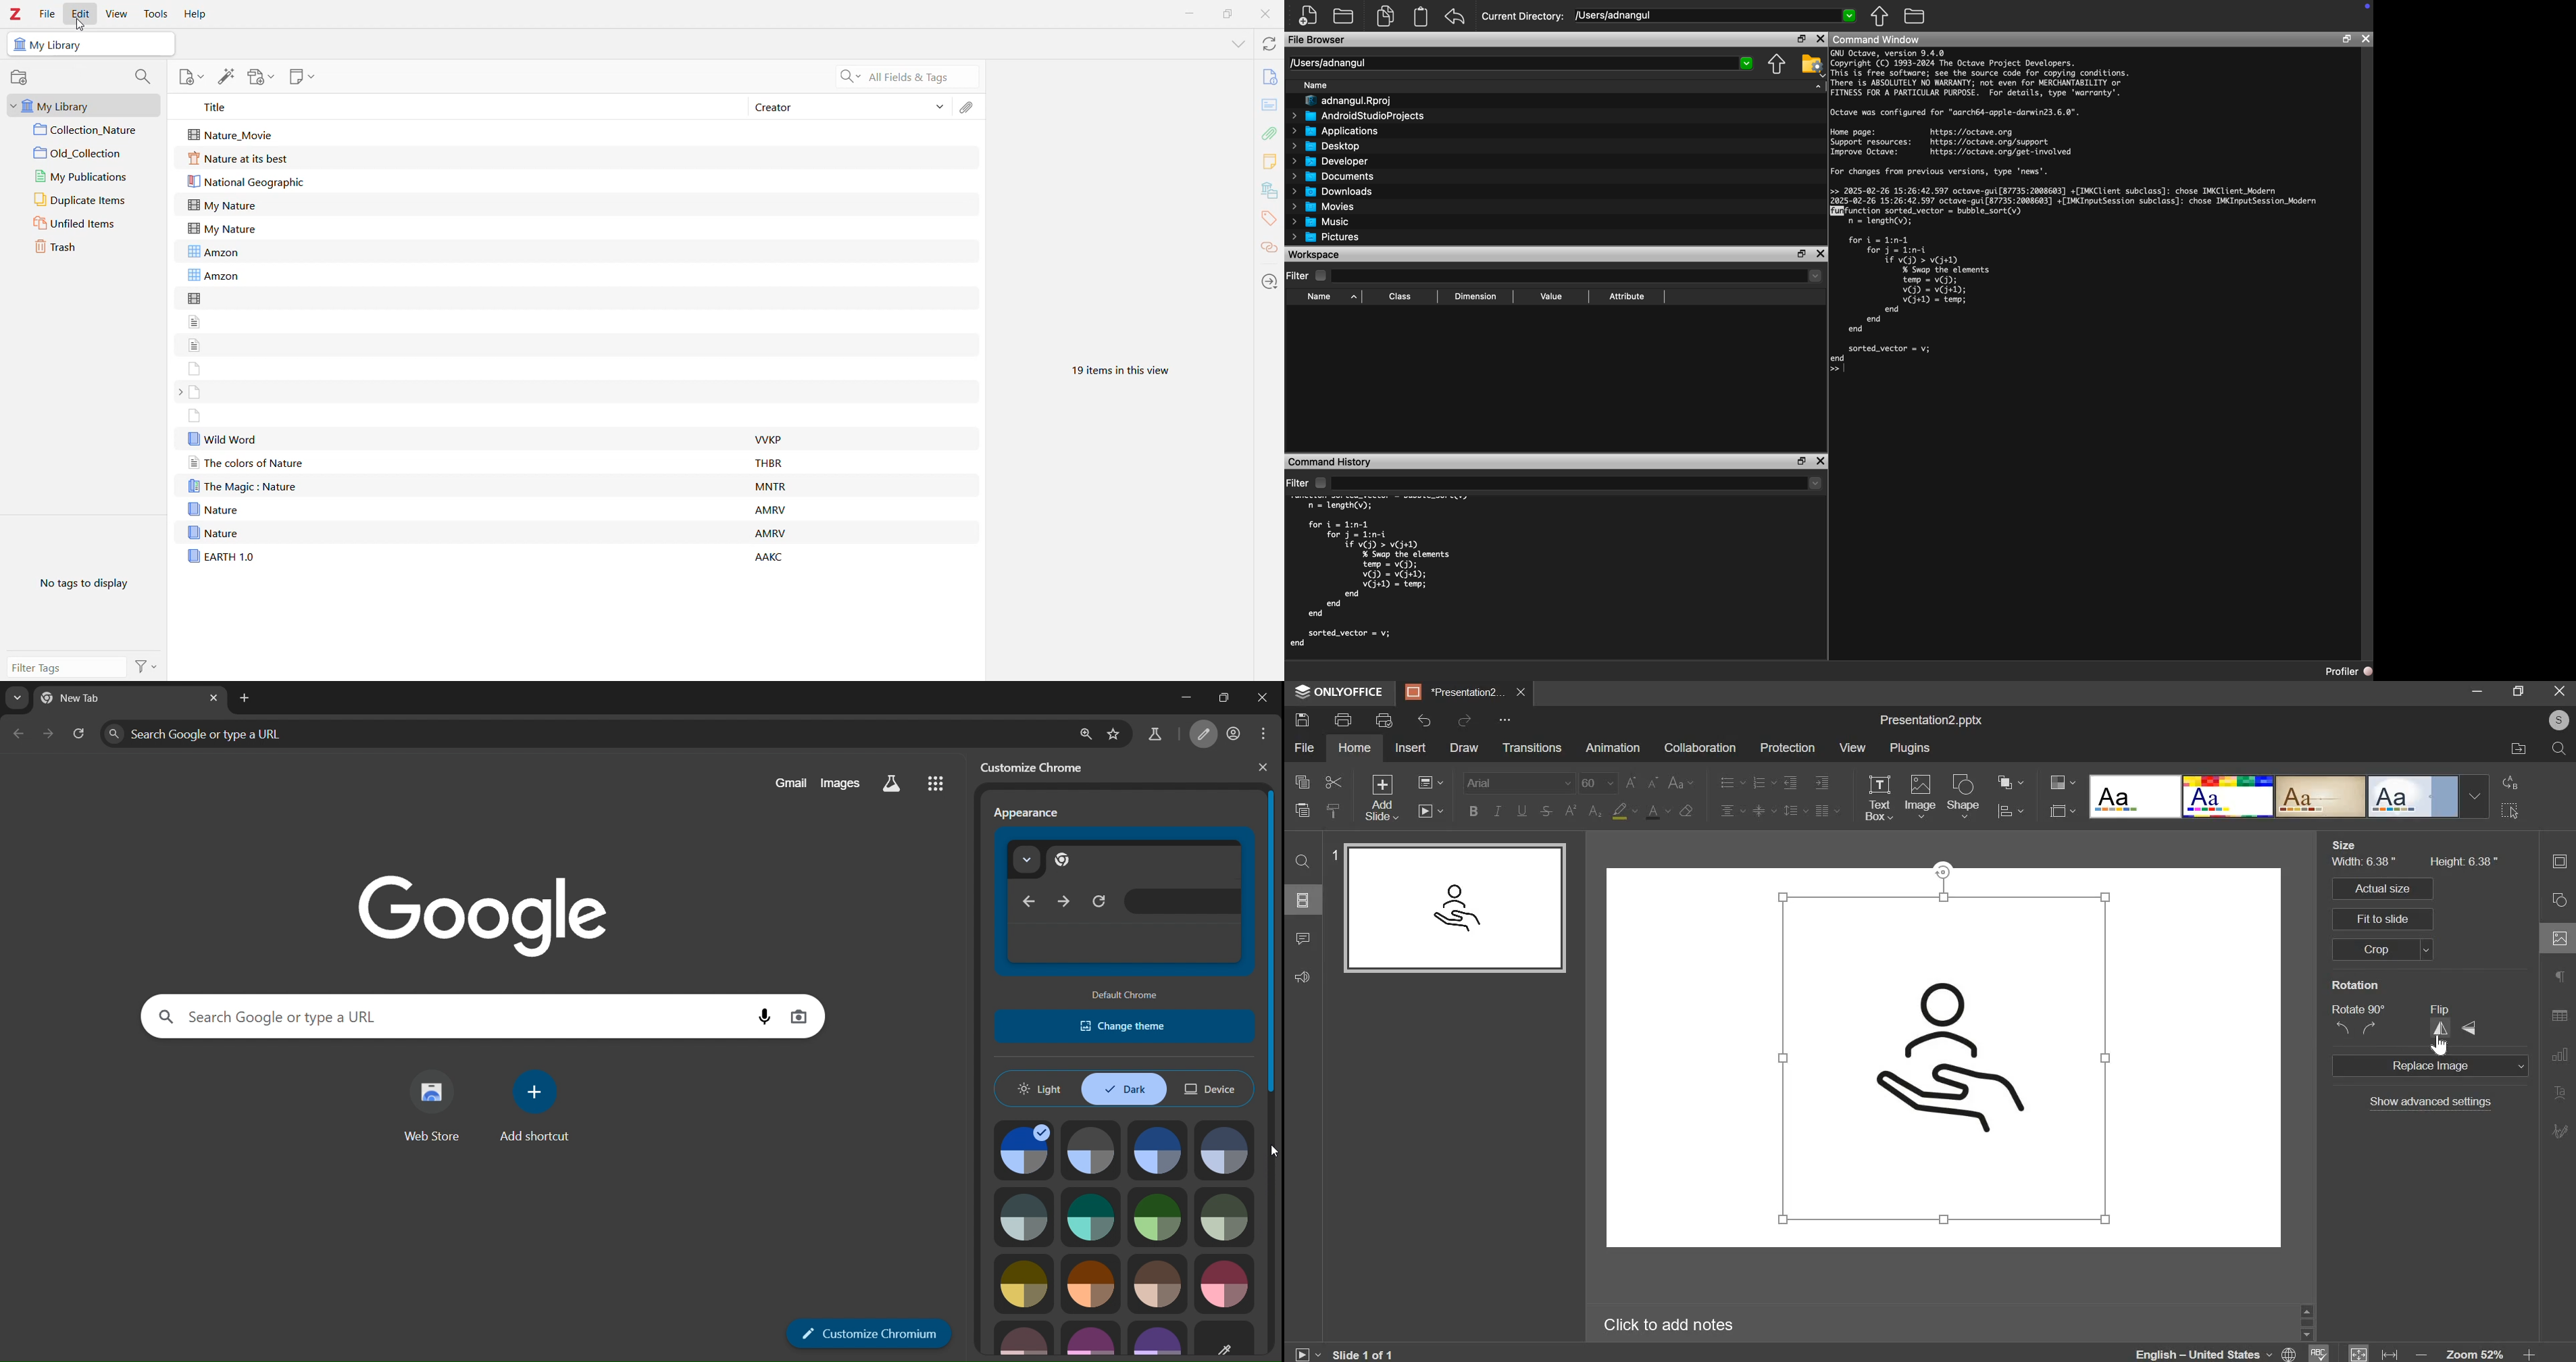 Image resolution: width=2576 pixels, height=1372 pixels. Describe the element at coordinates (1302, 719) in the screenshot. I see `save` at that location.